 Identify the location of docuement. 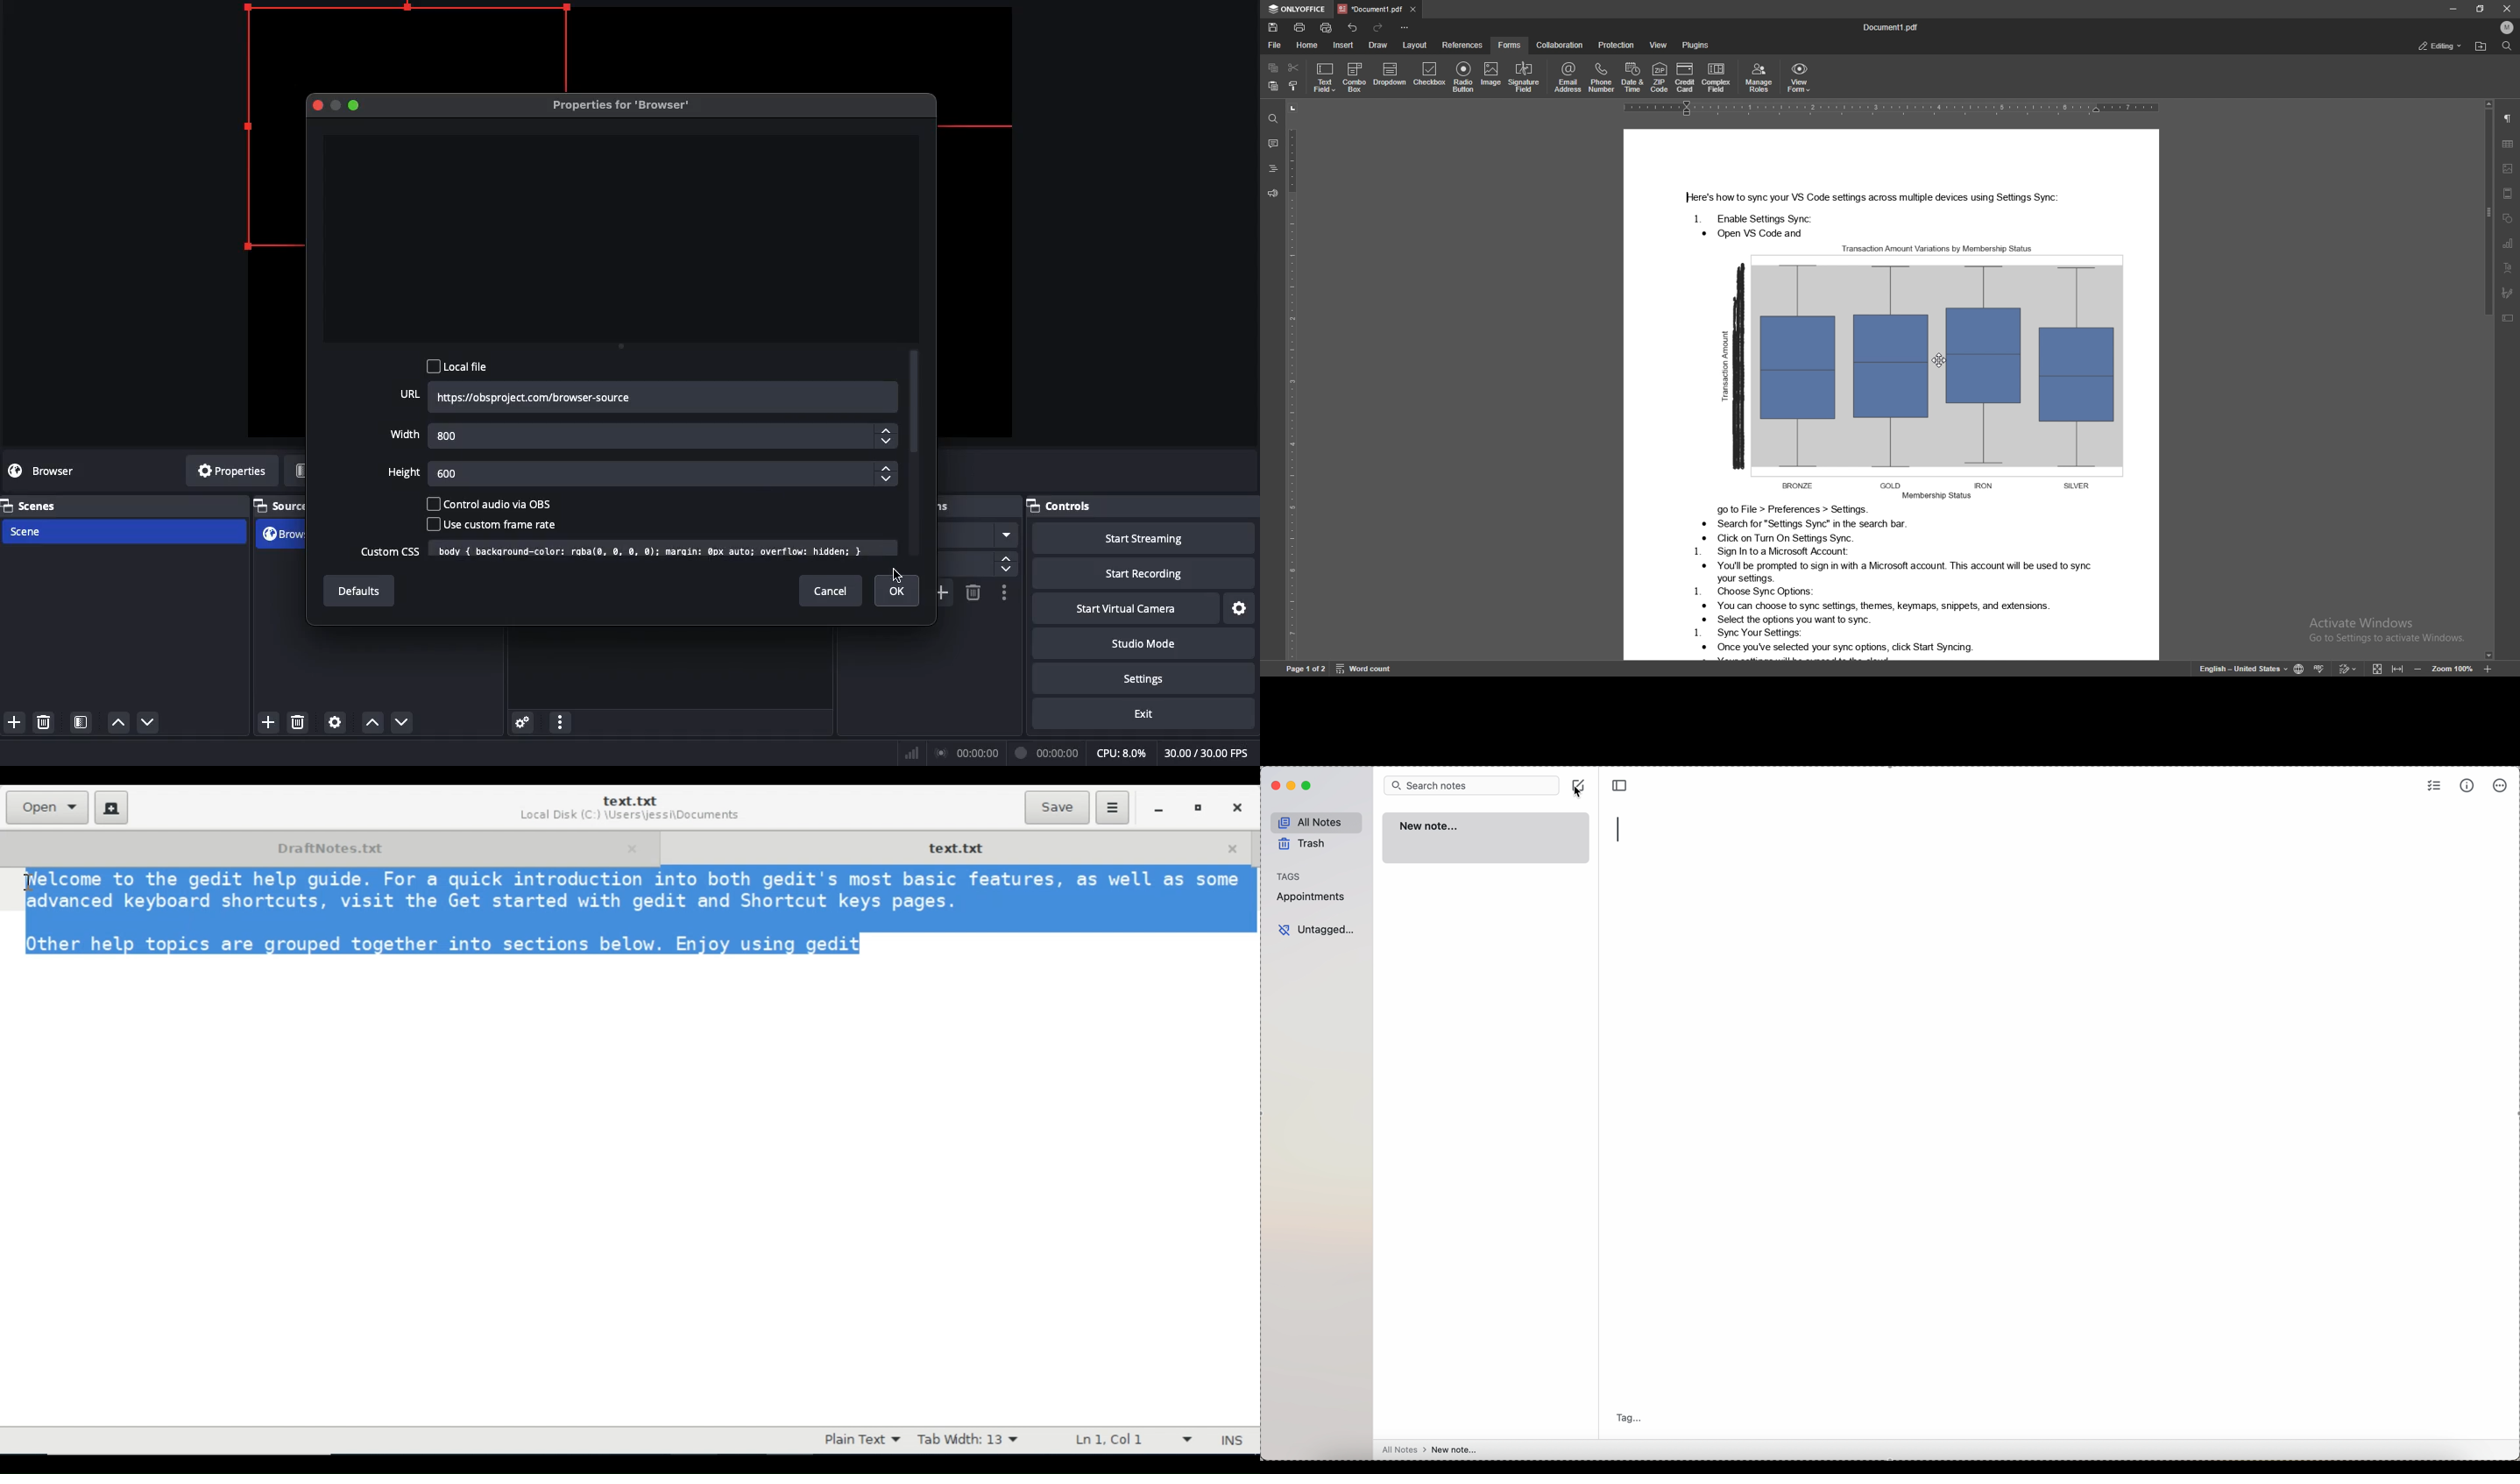
(1898, 26).